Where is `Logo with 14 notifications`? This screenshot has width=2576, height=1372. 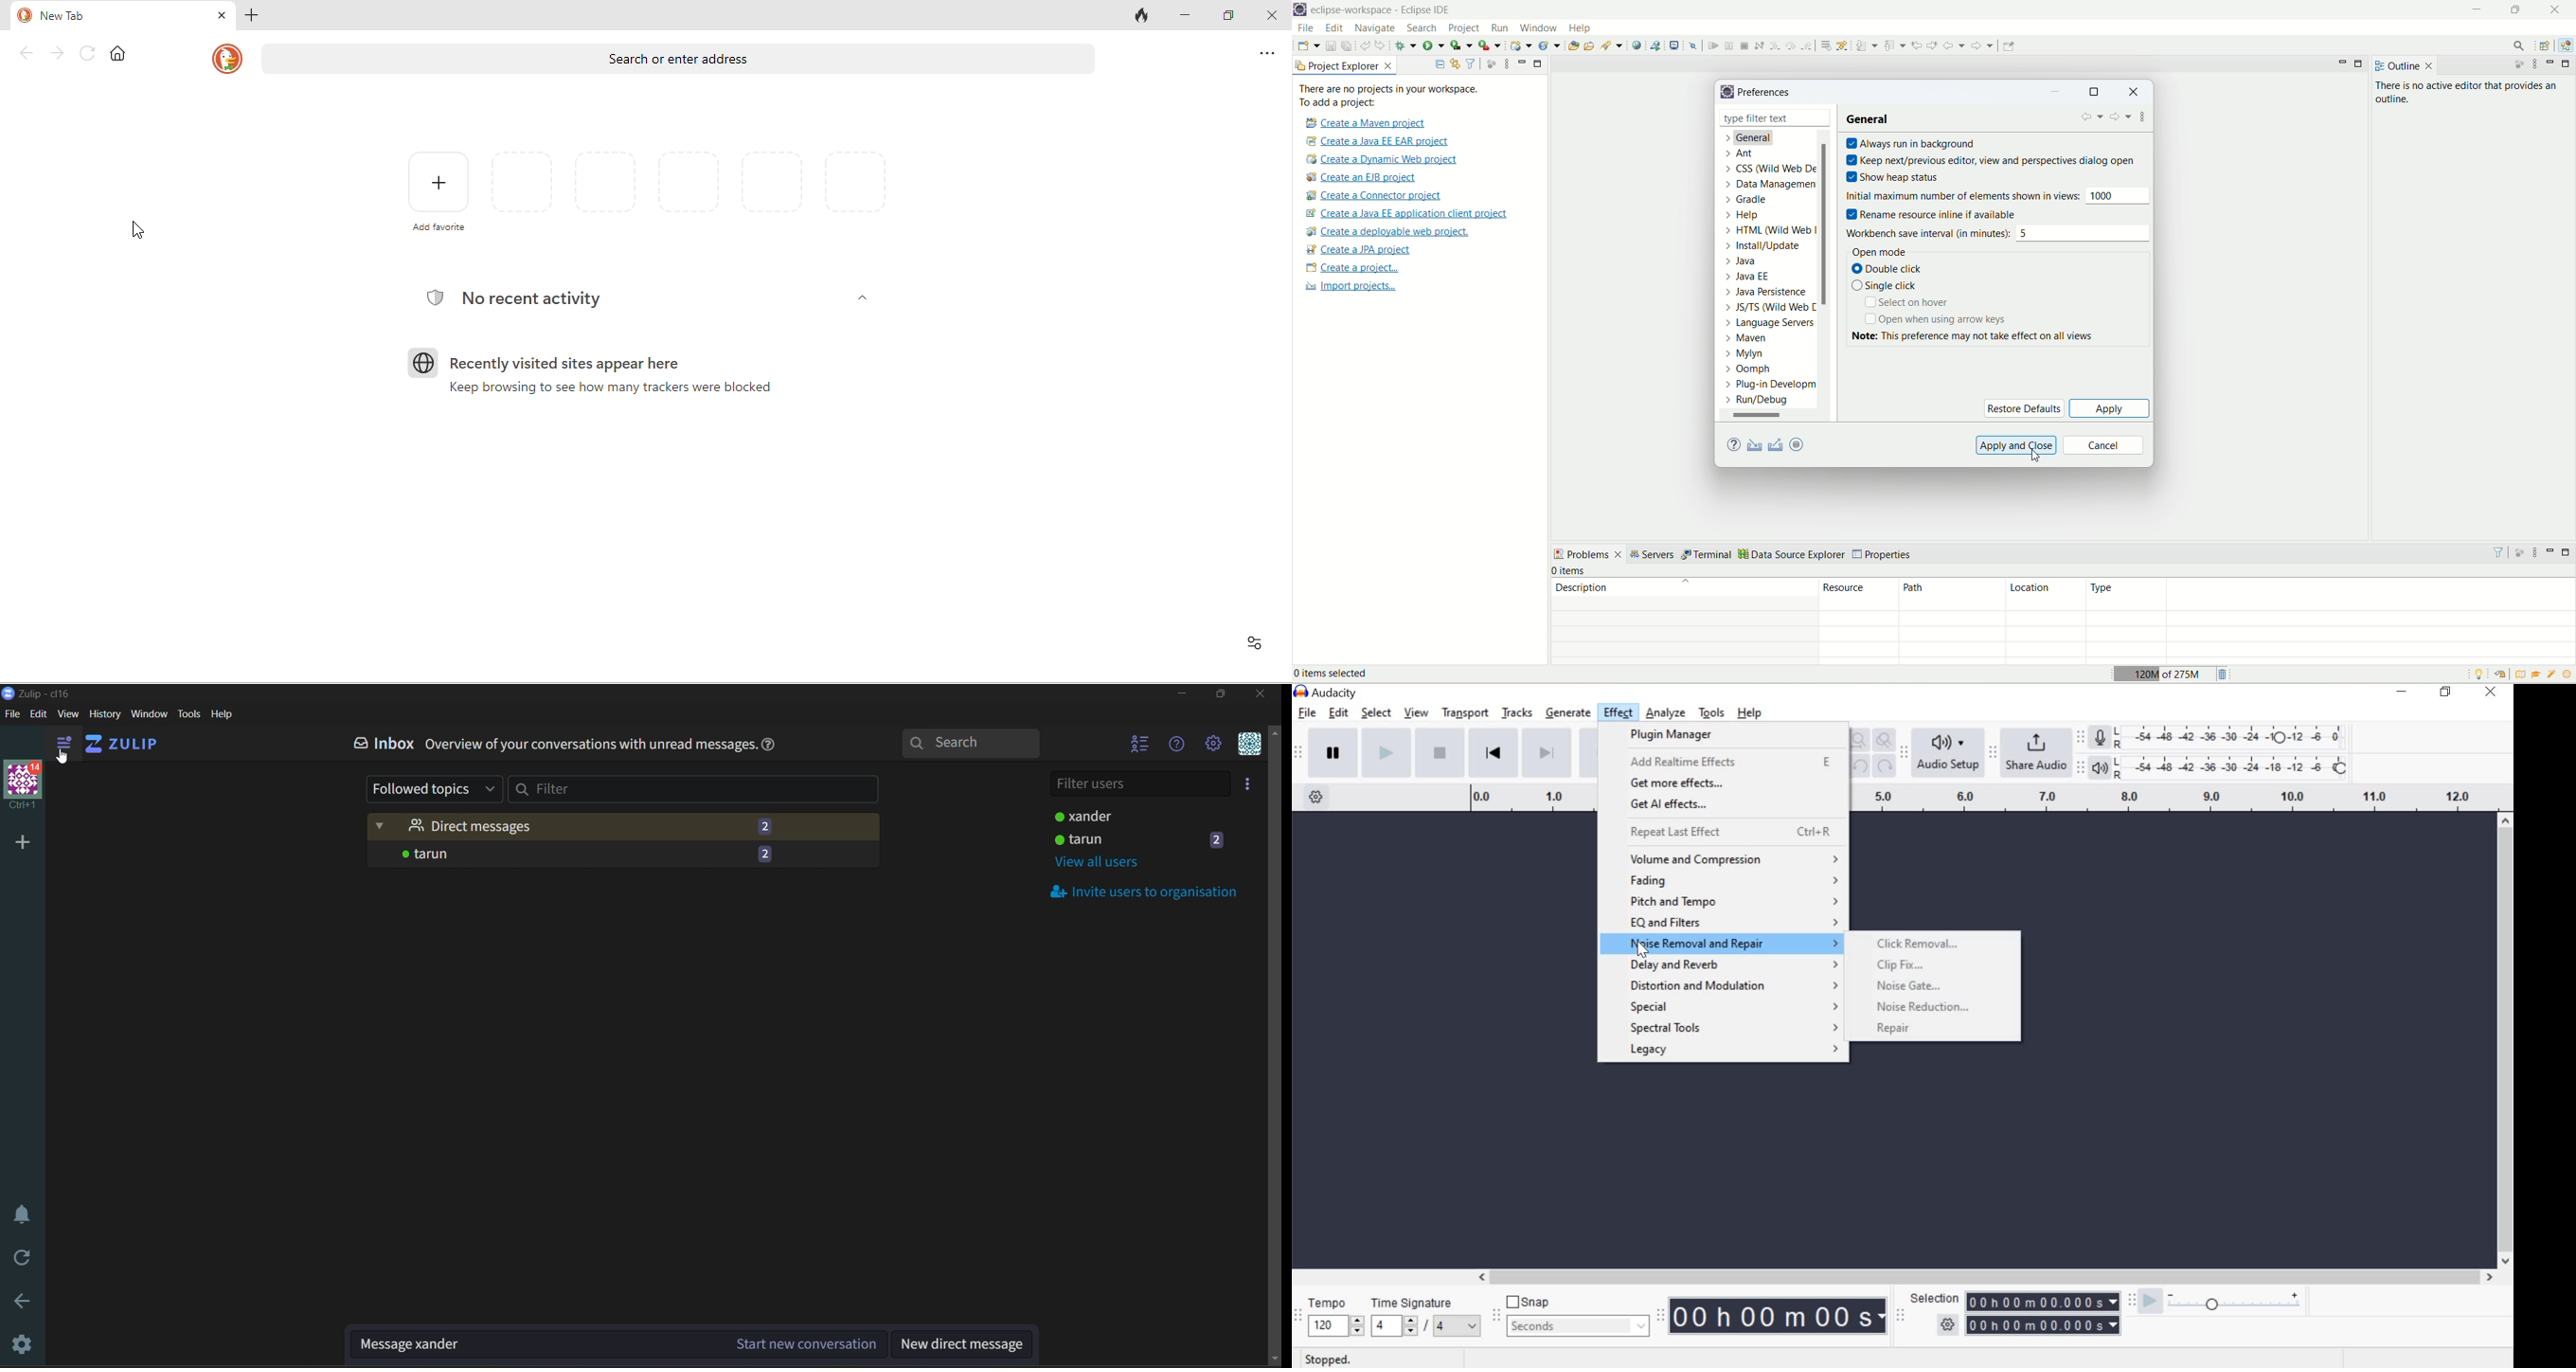
Logo with 14 notifications is located at coordinates (21, 788).